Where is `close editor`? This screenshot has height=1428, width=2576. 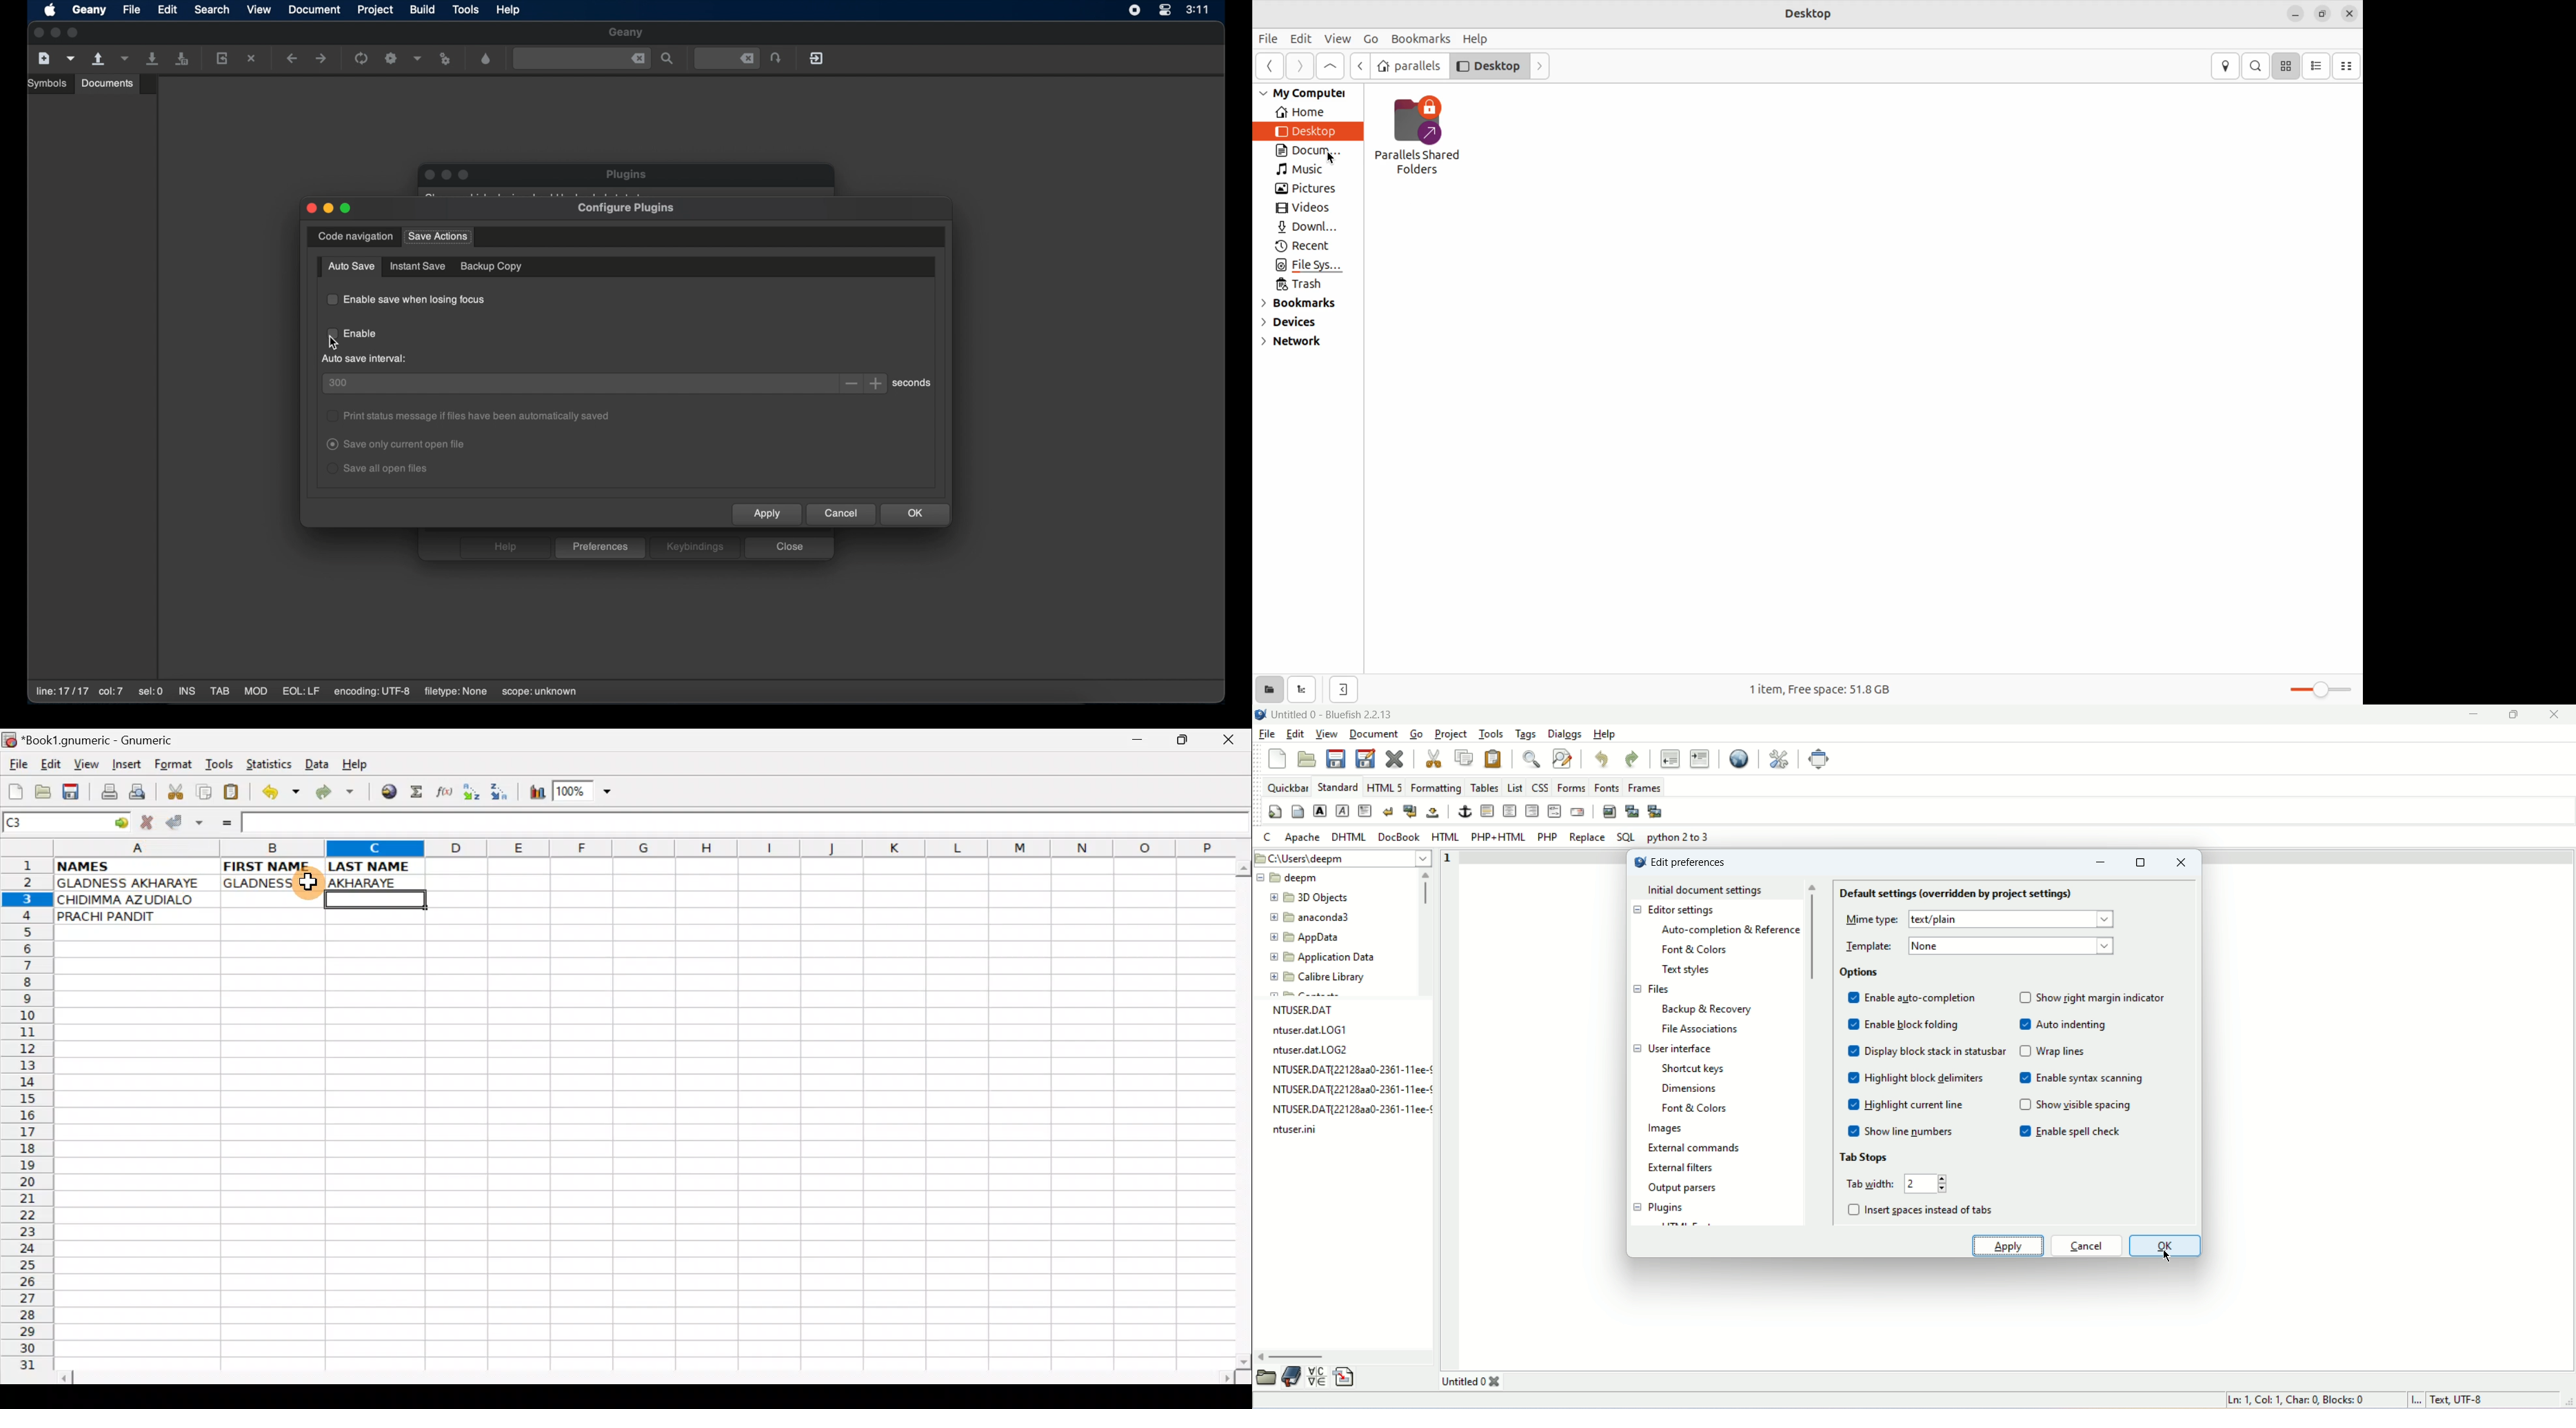
close editor is located at coordinates (1343, 690).